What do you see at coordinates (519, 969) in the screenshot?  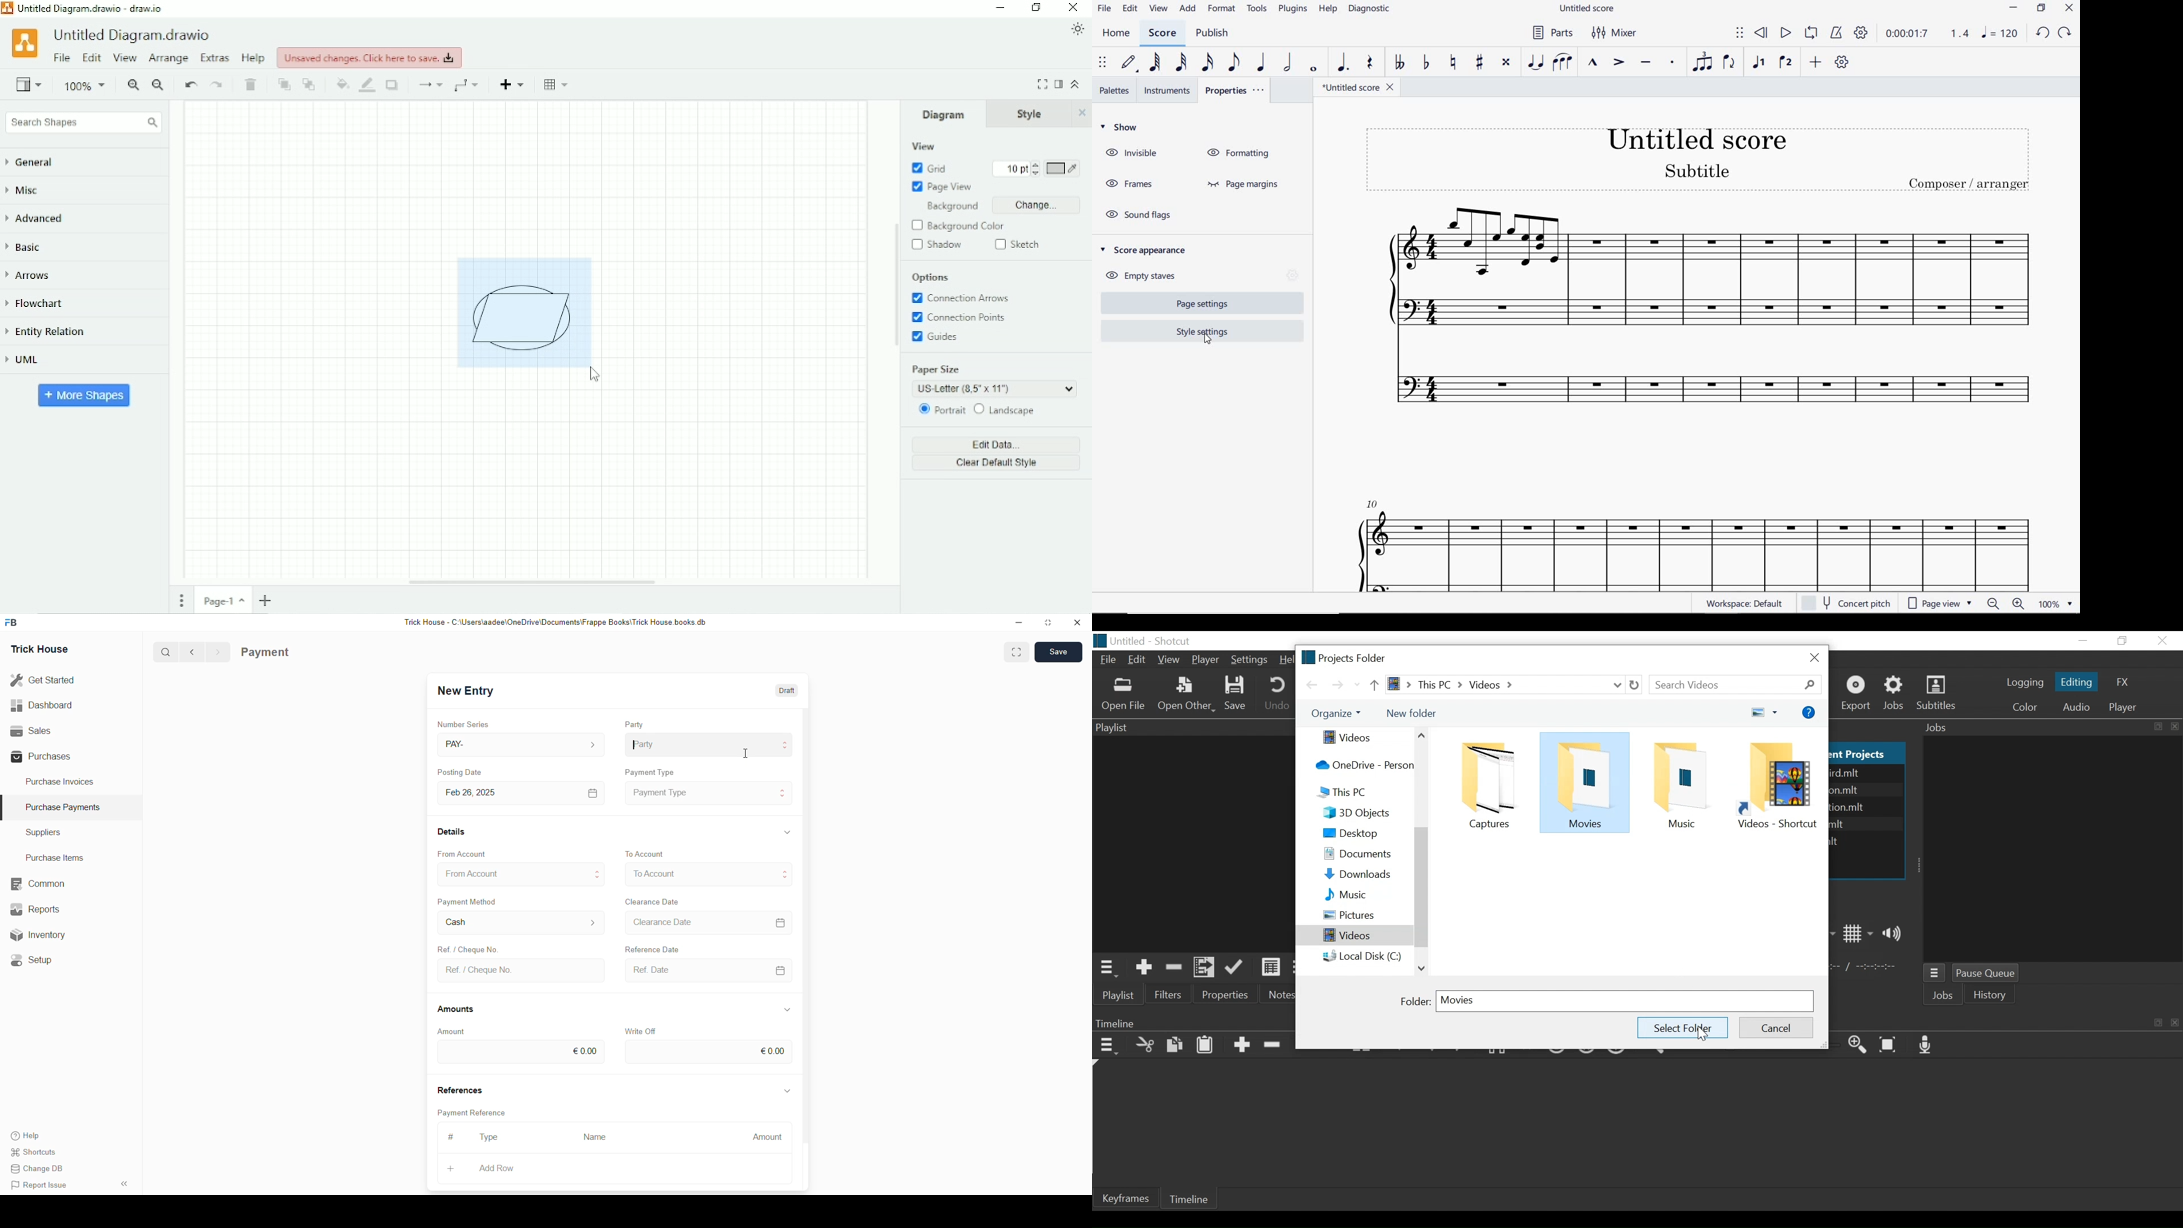 I see `Ref. / Cheque No.` at bounding box center [519, 969].